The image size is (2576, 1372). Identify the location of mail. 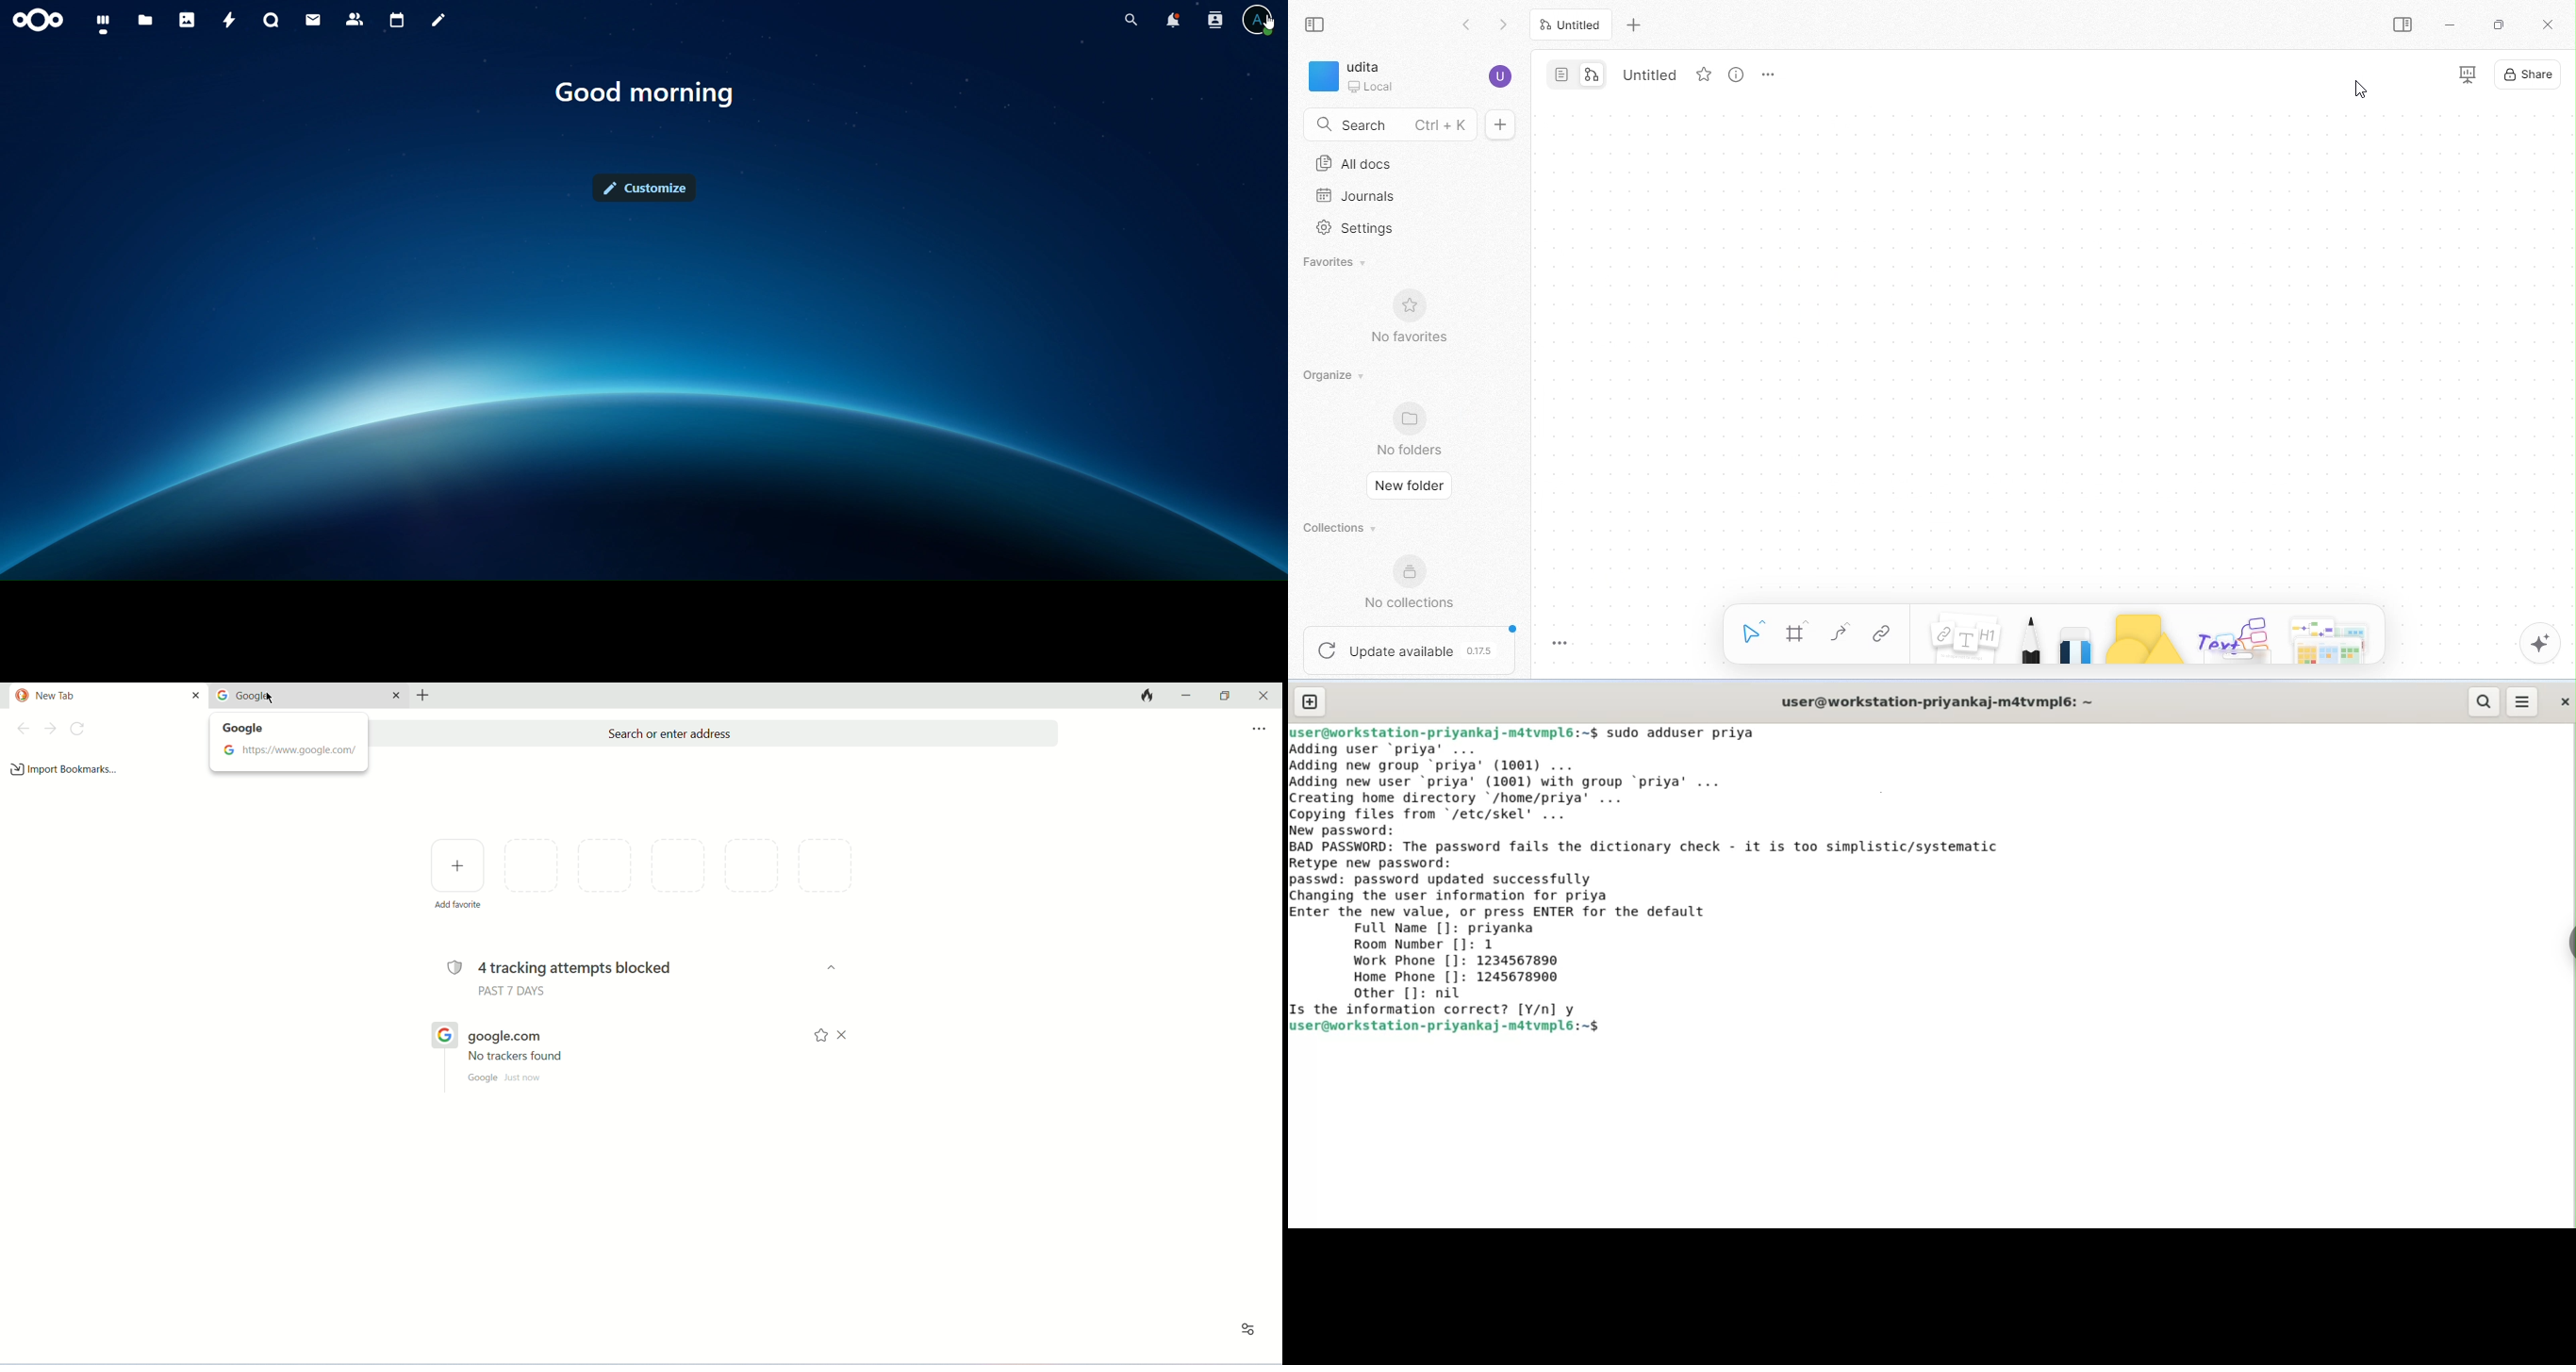
(311, 20).